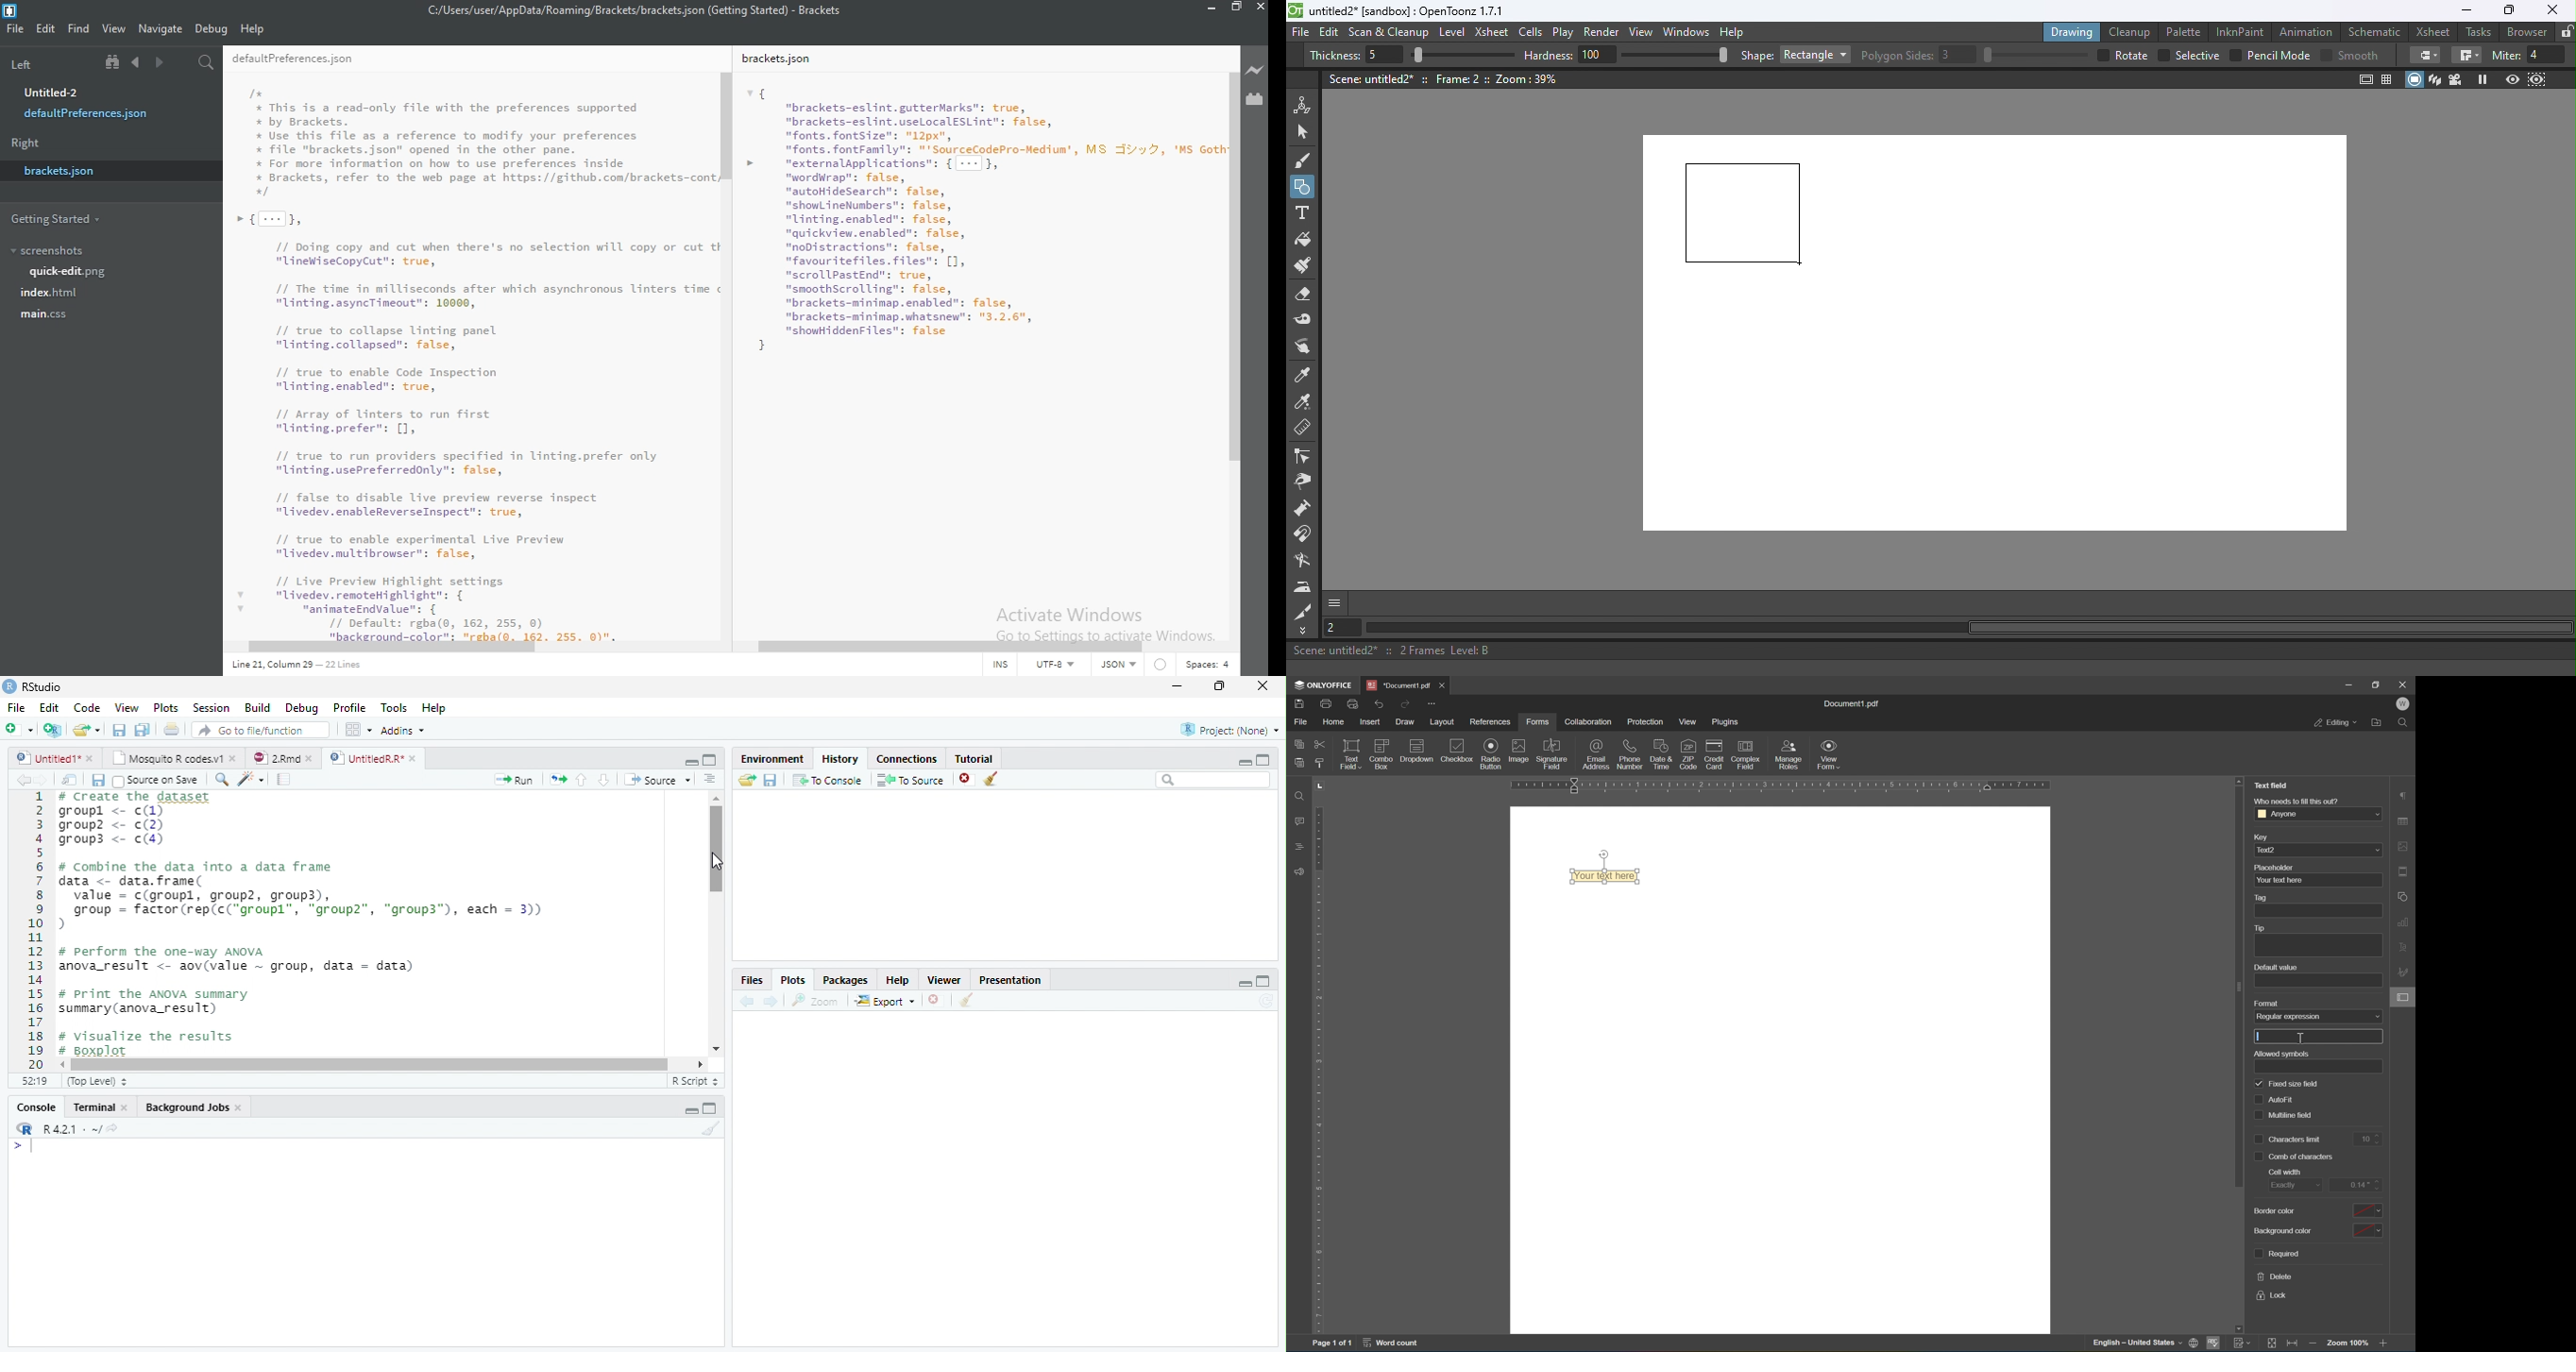 The height and width of the screenshot is (1372, 2576). I want to click on Pages, so click(283, 781).